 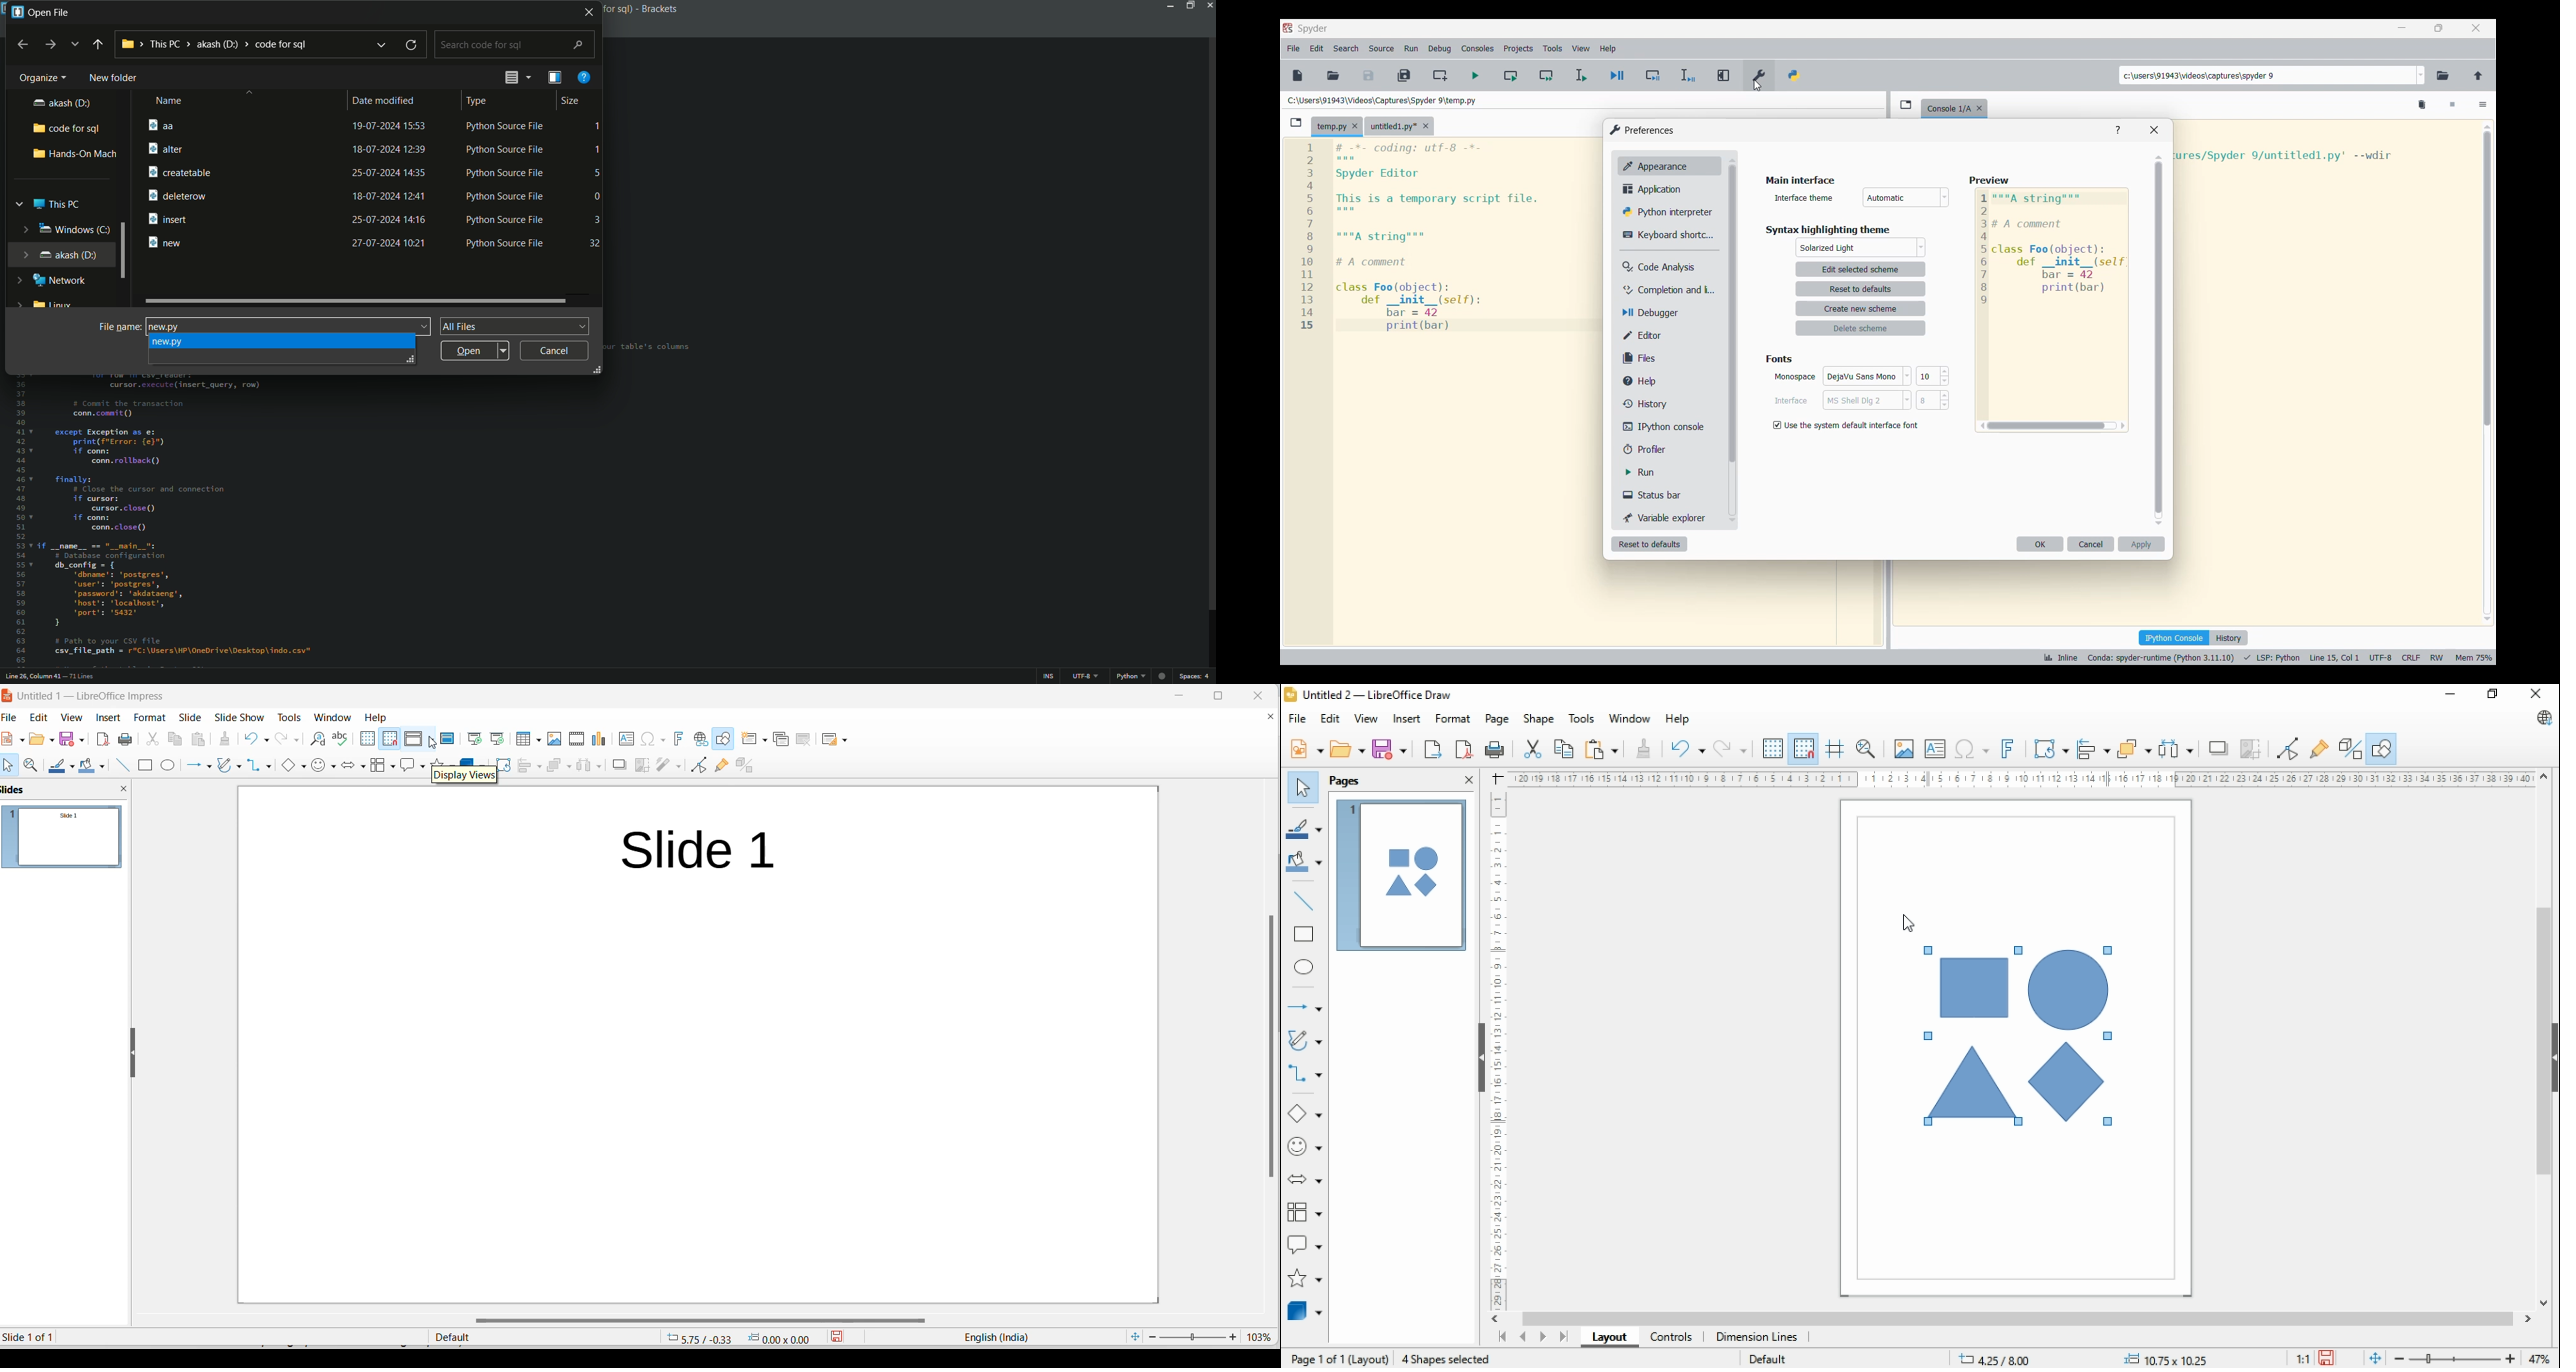 What do you see at coordinates (2024, 778) in the screenshot?
I see `horizontal scale` at bounding box center [2024, 778].